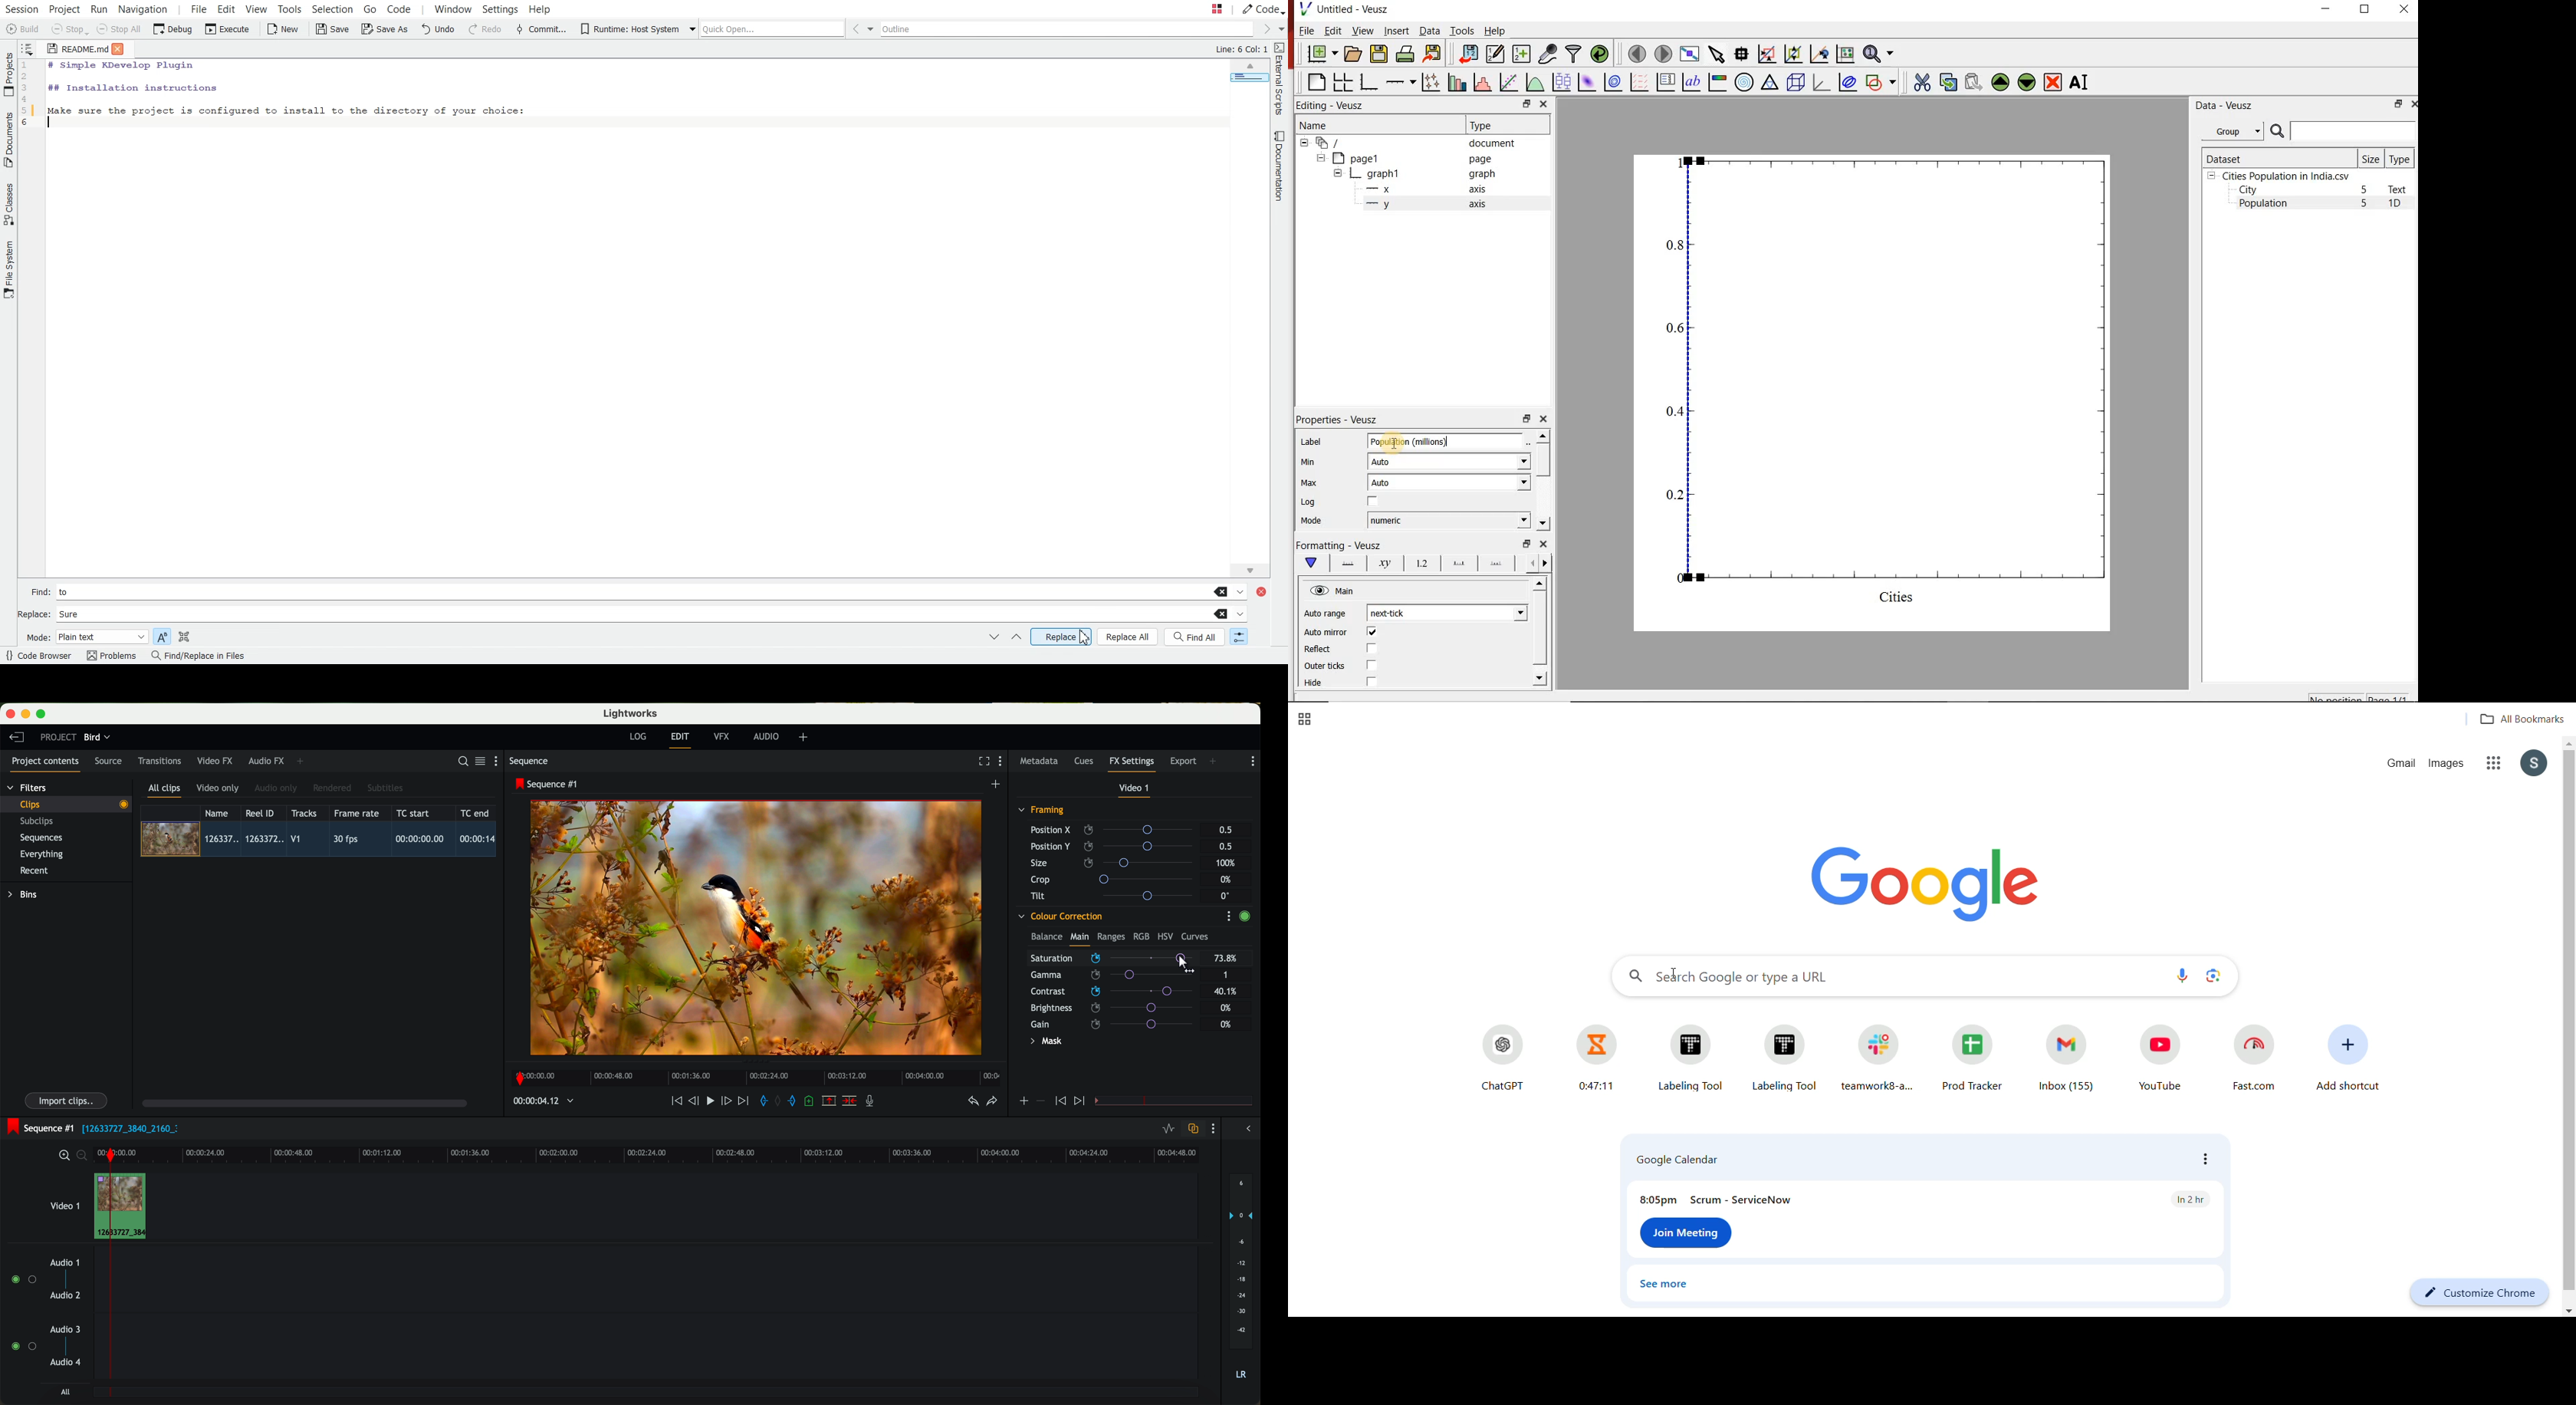 Image resolution: width=2576 pixels, height=1428 pixels. What do you see at coordinates (1250, 67) in the screenshot?
I see `Scroll up arrow` at bounding box center [1250, 67].